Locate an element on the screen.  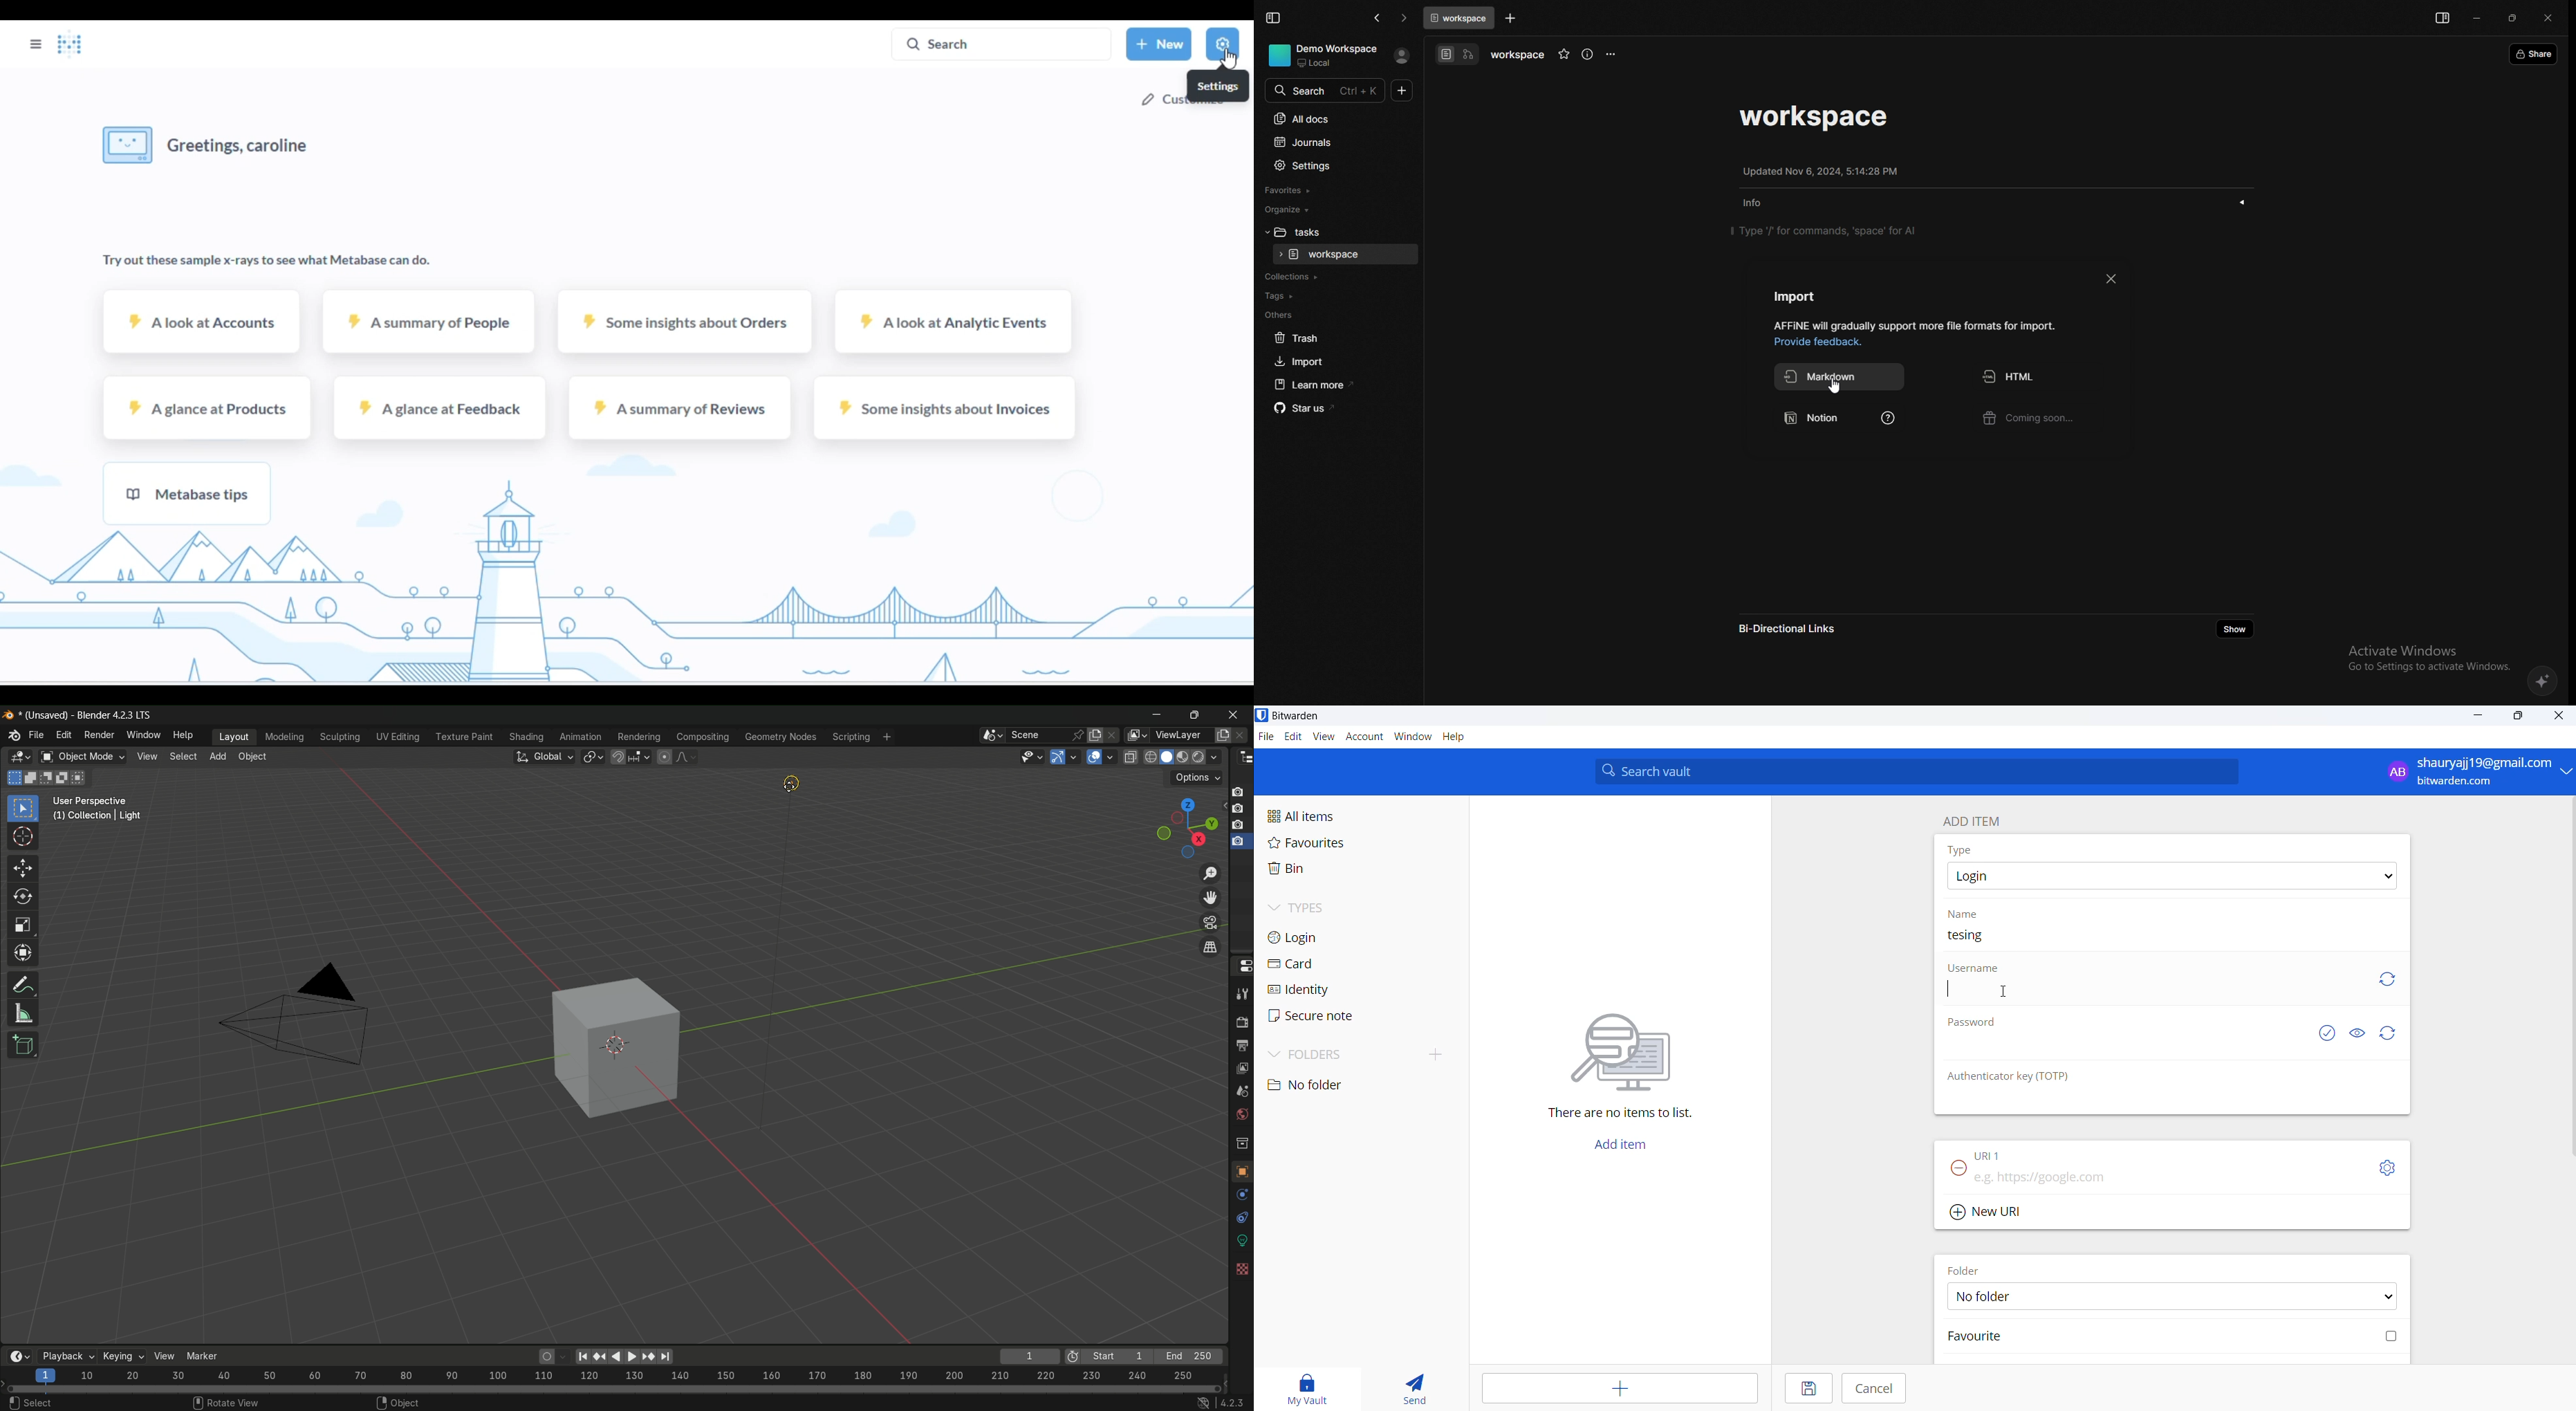
URL input box is located at coordinates (2161, 1176).